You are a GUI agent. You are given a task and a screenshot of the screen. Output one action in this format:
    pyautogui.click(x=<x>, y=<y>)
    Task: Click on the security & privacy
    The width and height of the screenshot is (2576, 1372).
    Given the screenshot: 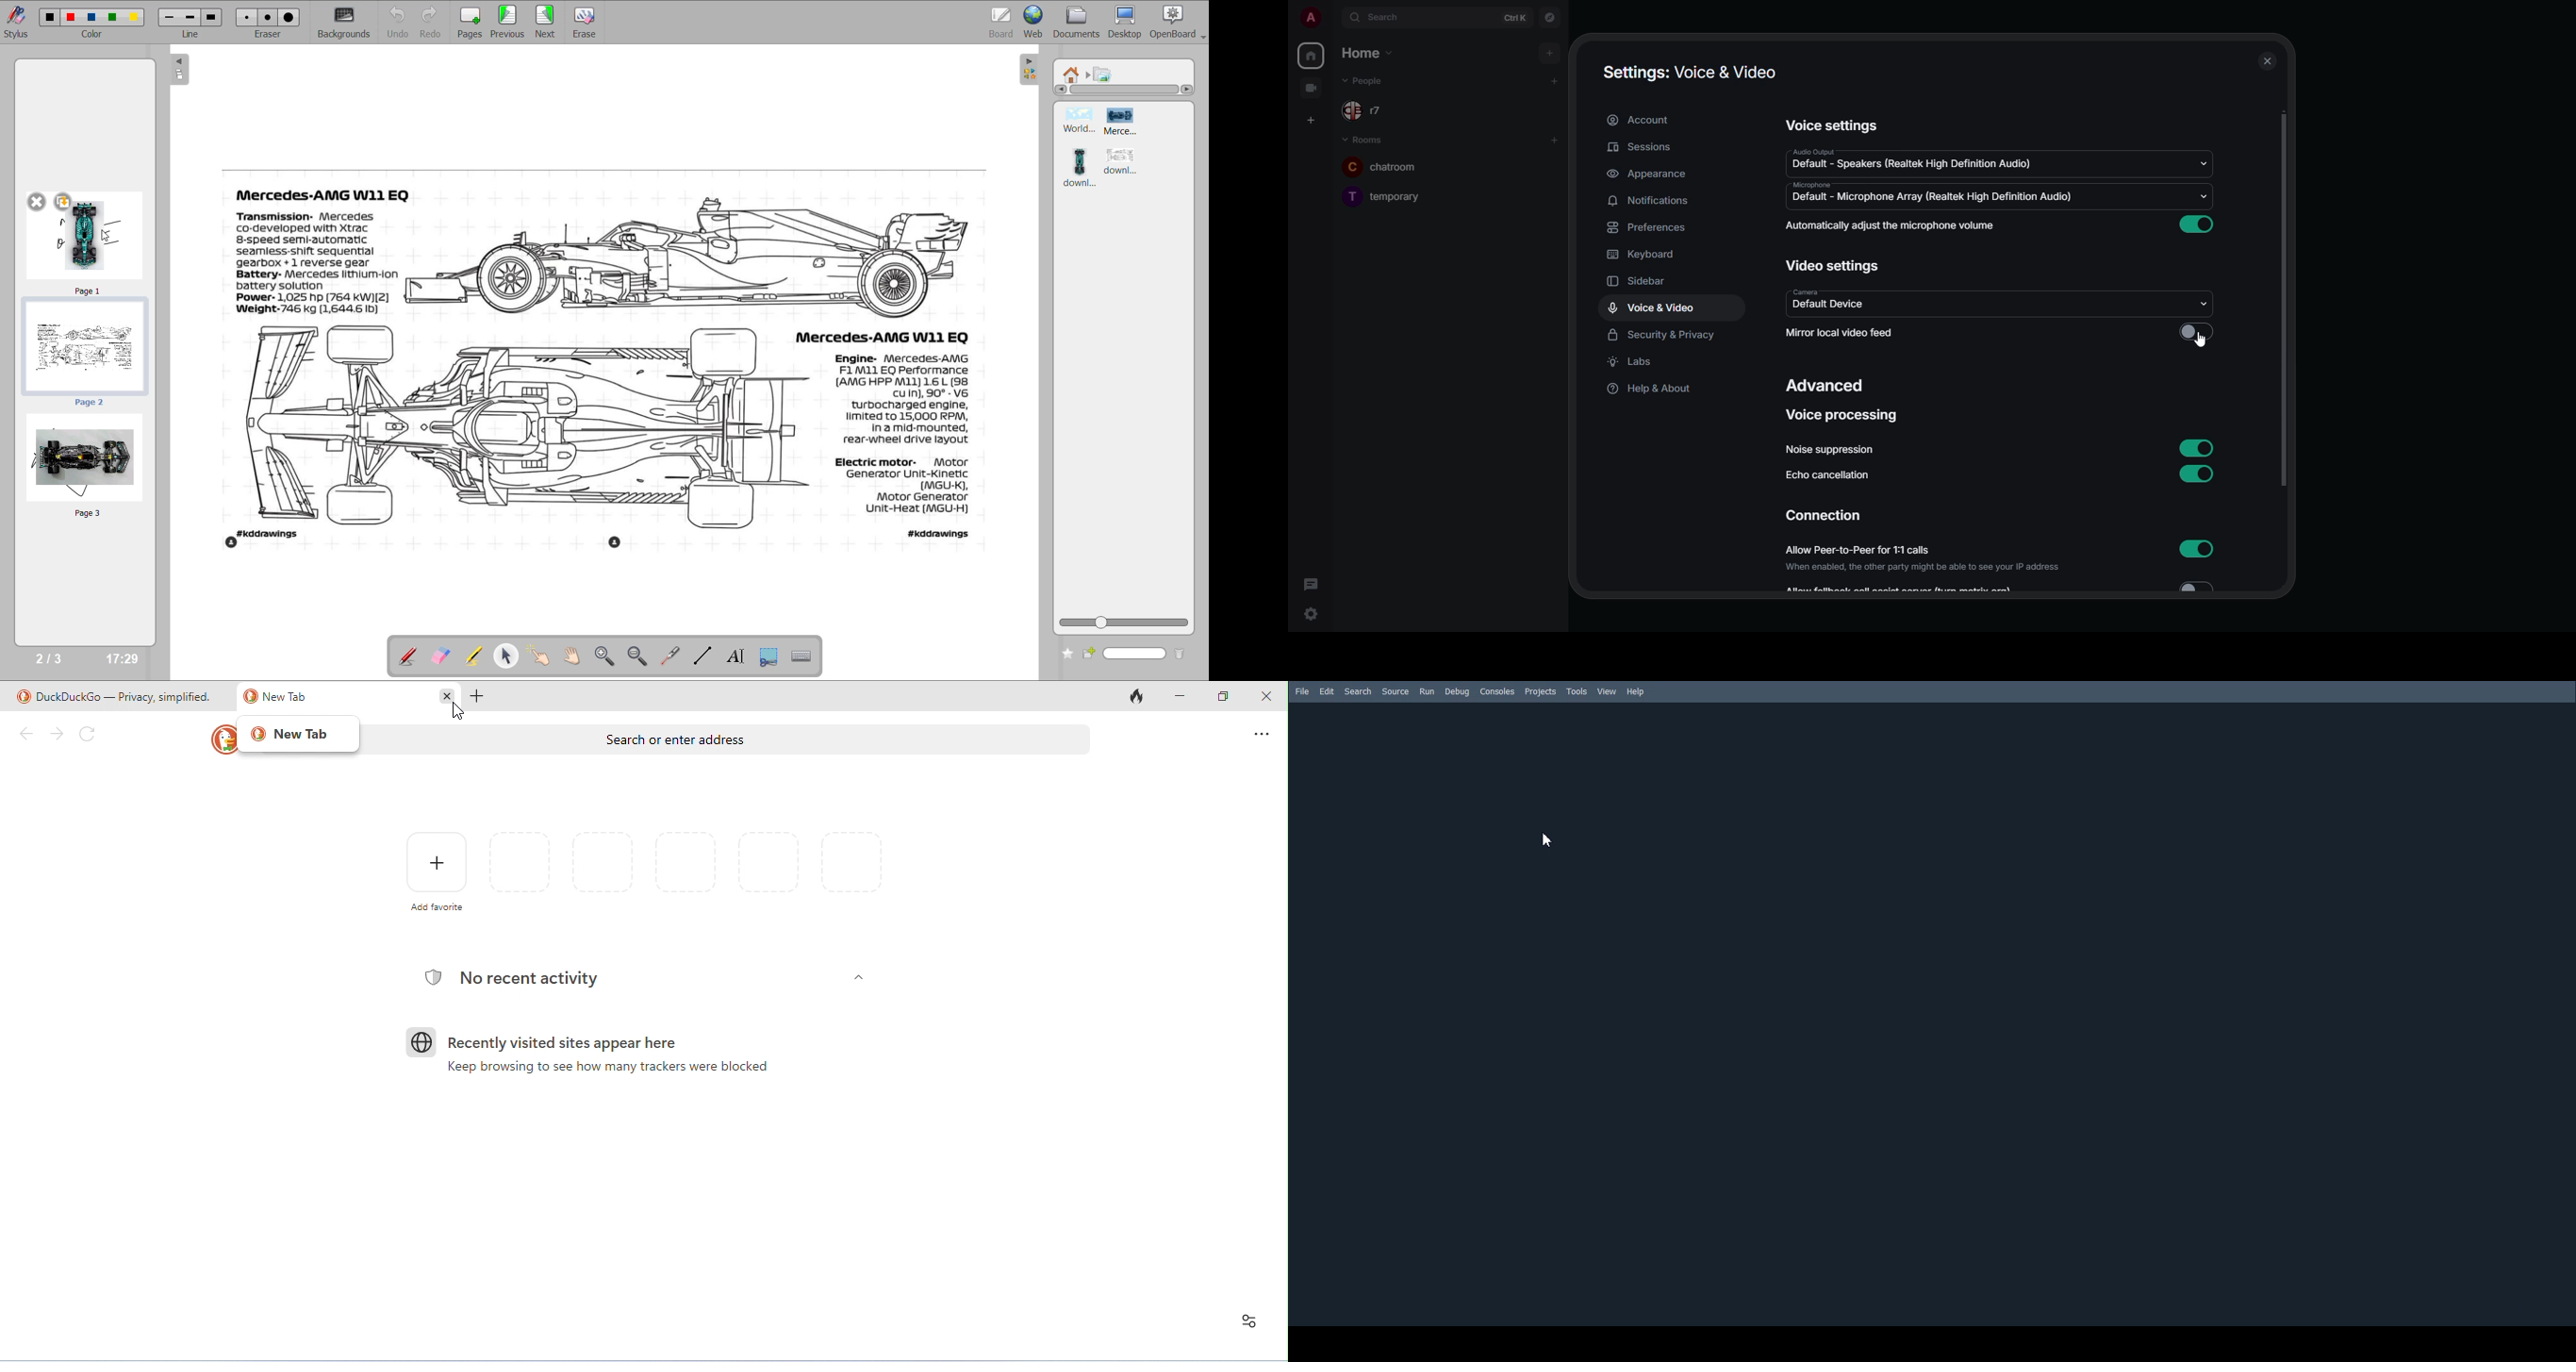 What is the action you would take?
    pyautogui.click(x=1663, y=336)
    